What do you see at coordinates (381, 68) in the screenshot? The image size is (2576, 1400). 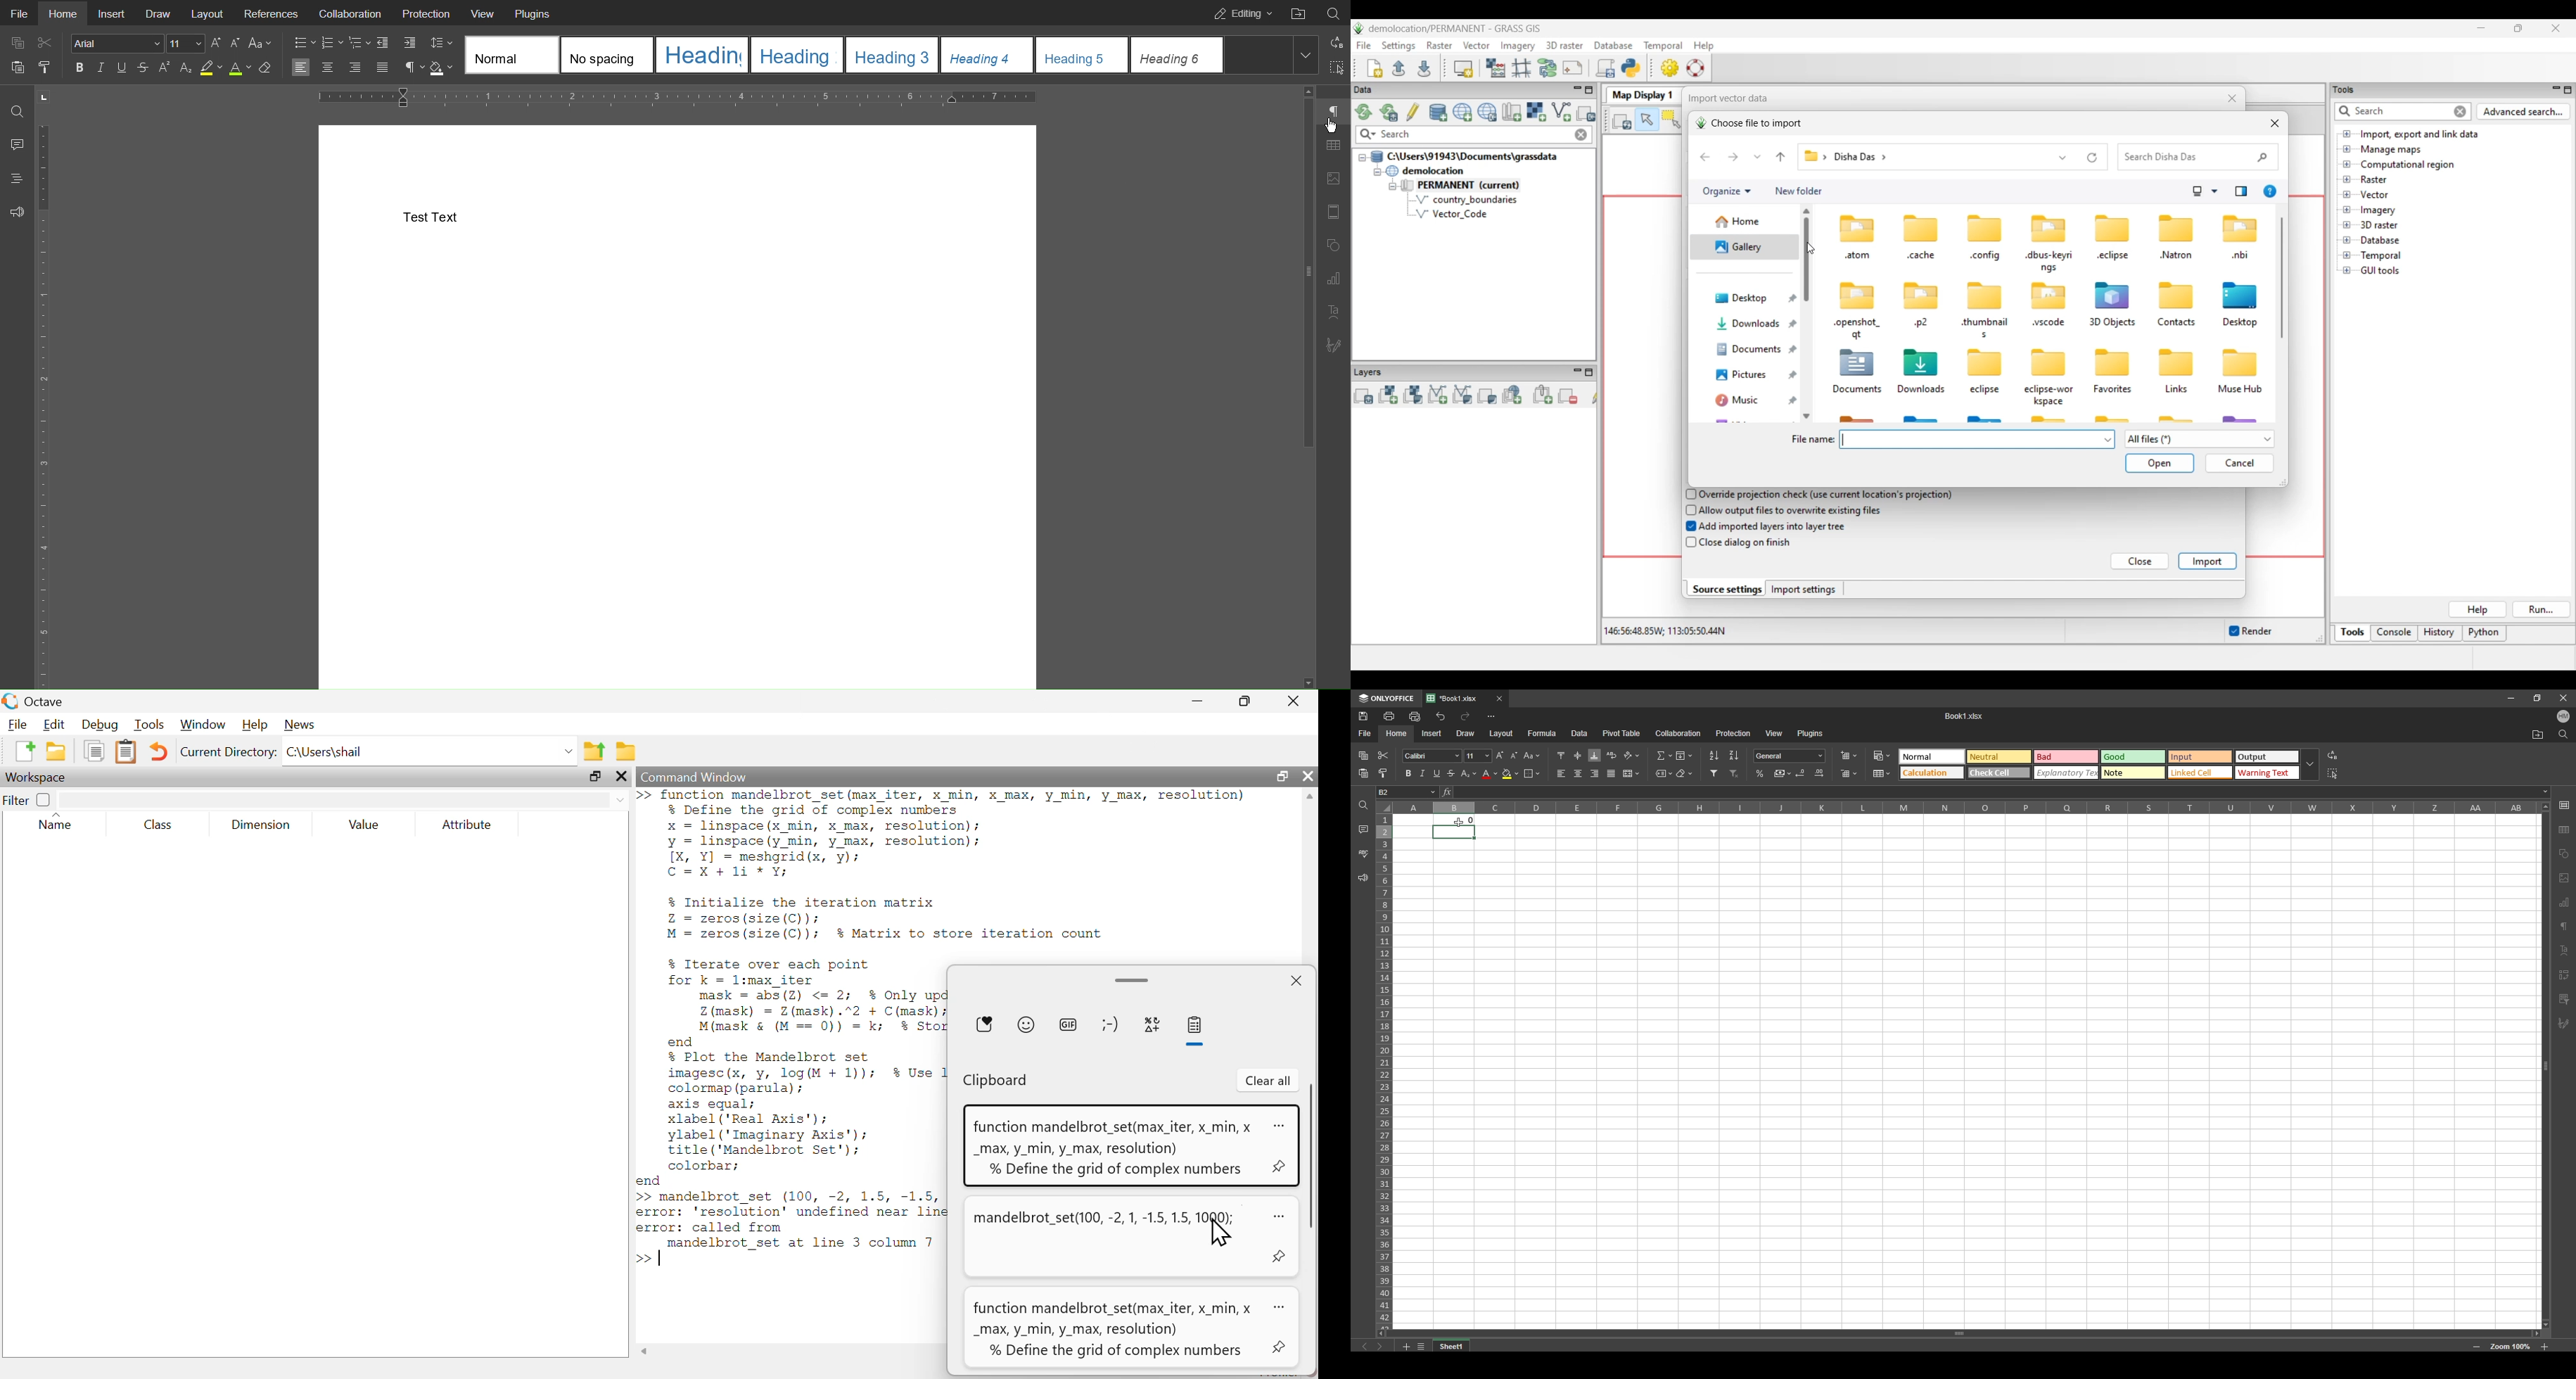 I see `Justify Alignment` at bounding box center [381, 68].